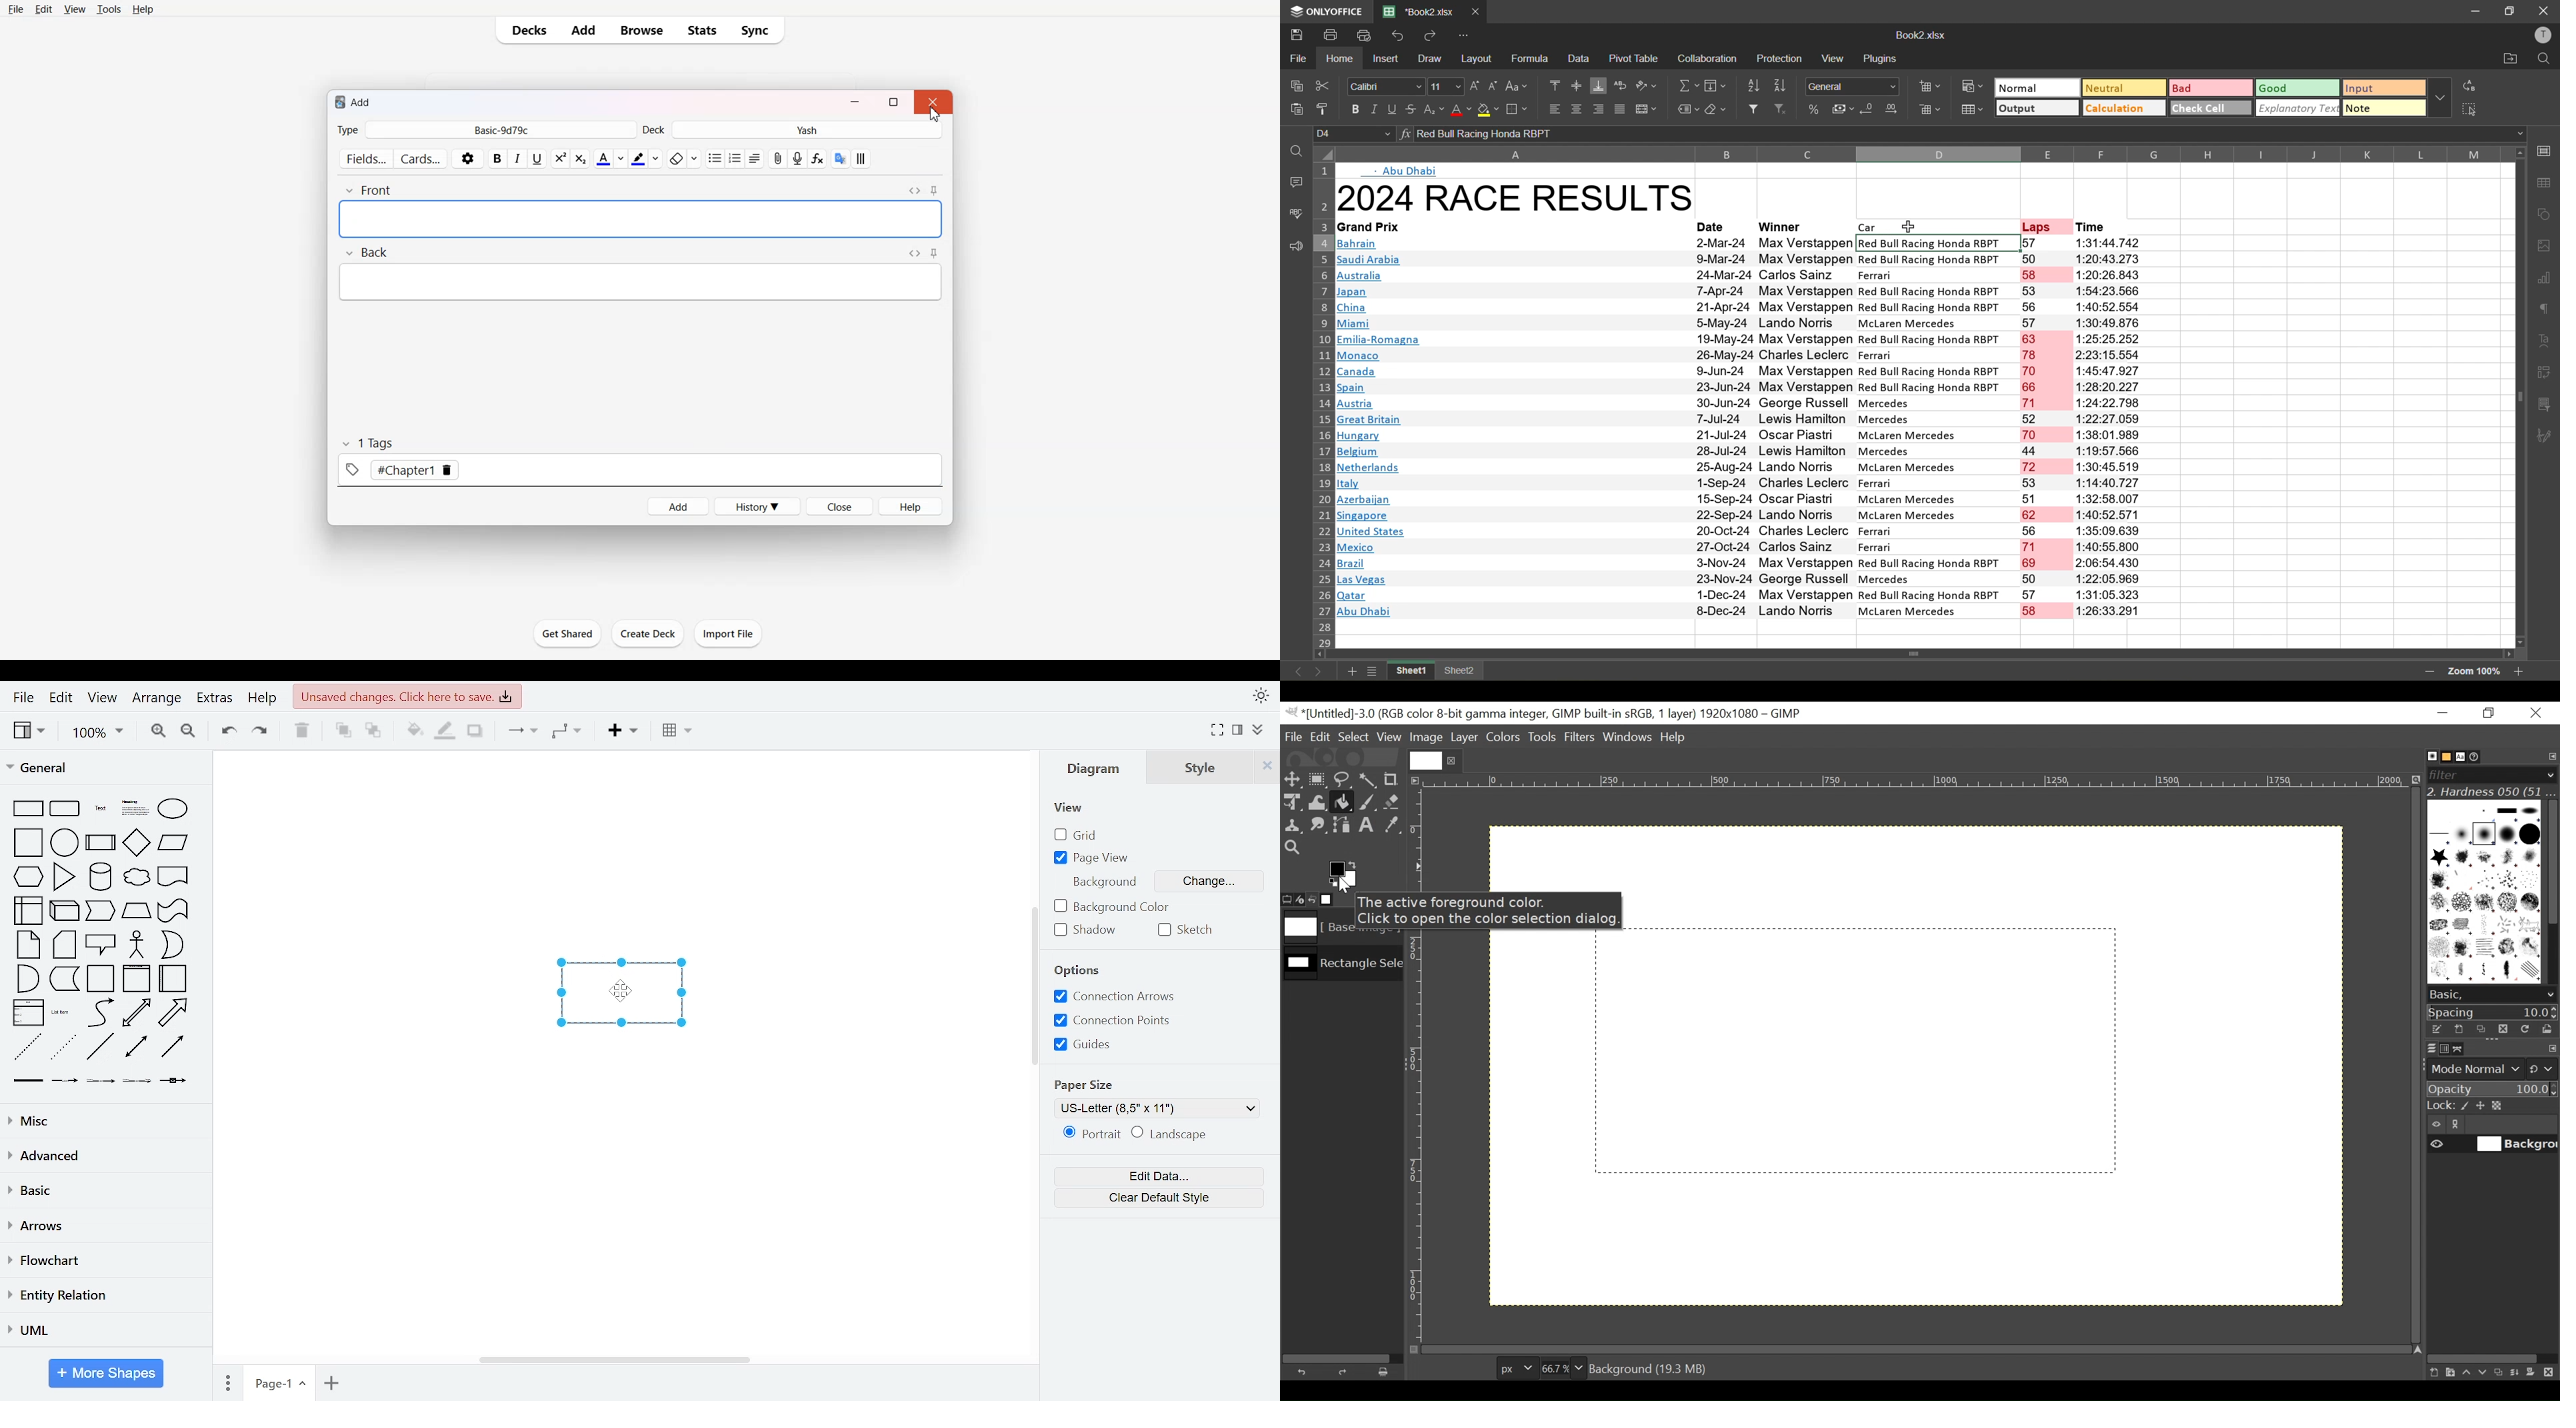  What do you see at coordinates (1343, 825) in the screenshot?
I see `Path tool` at bounding box center [1343, 825].